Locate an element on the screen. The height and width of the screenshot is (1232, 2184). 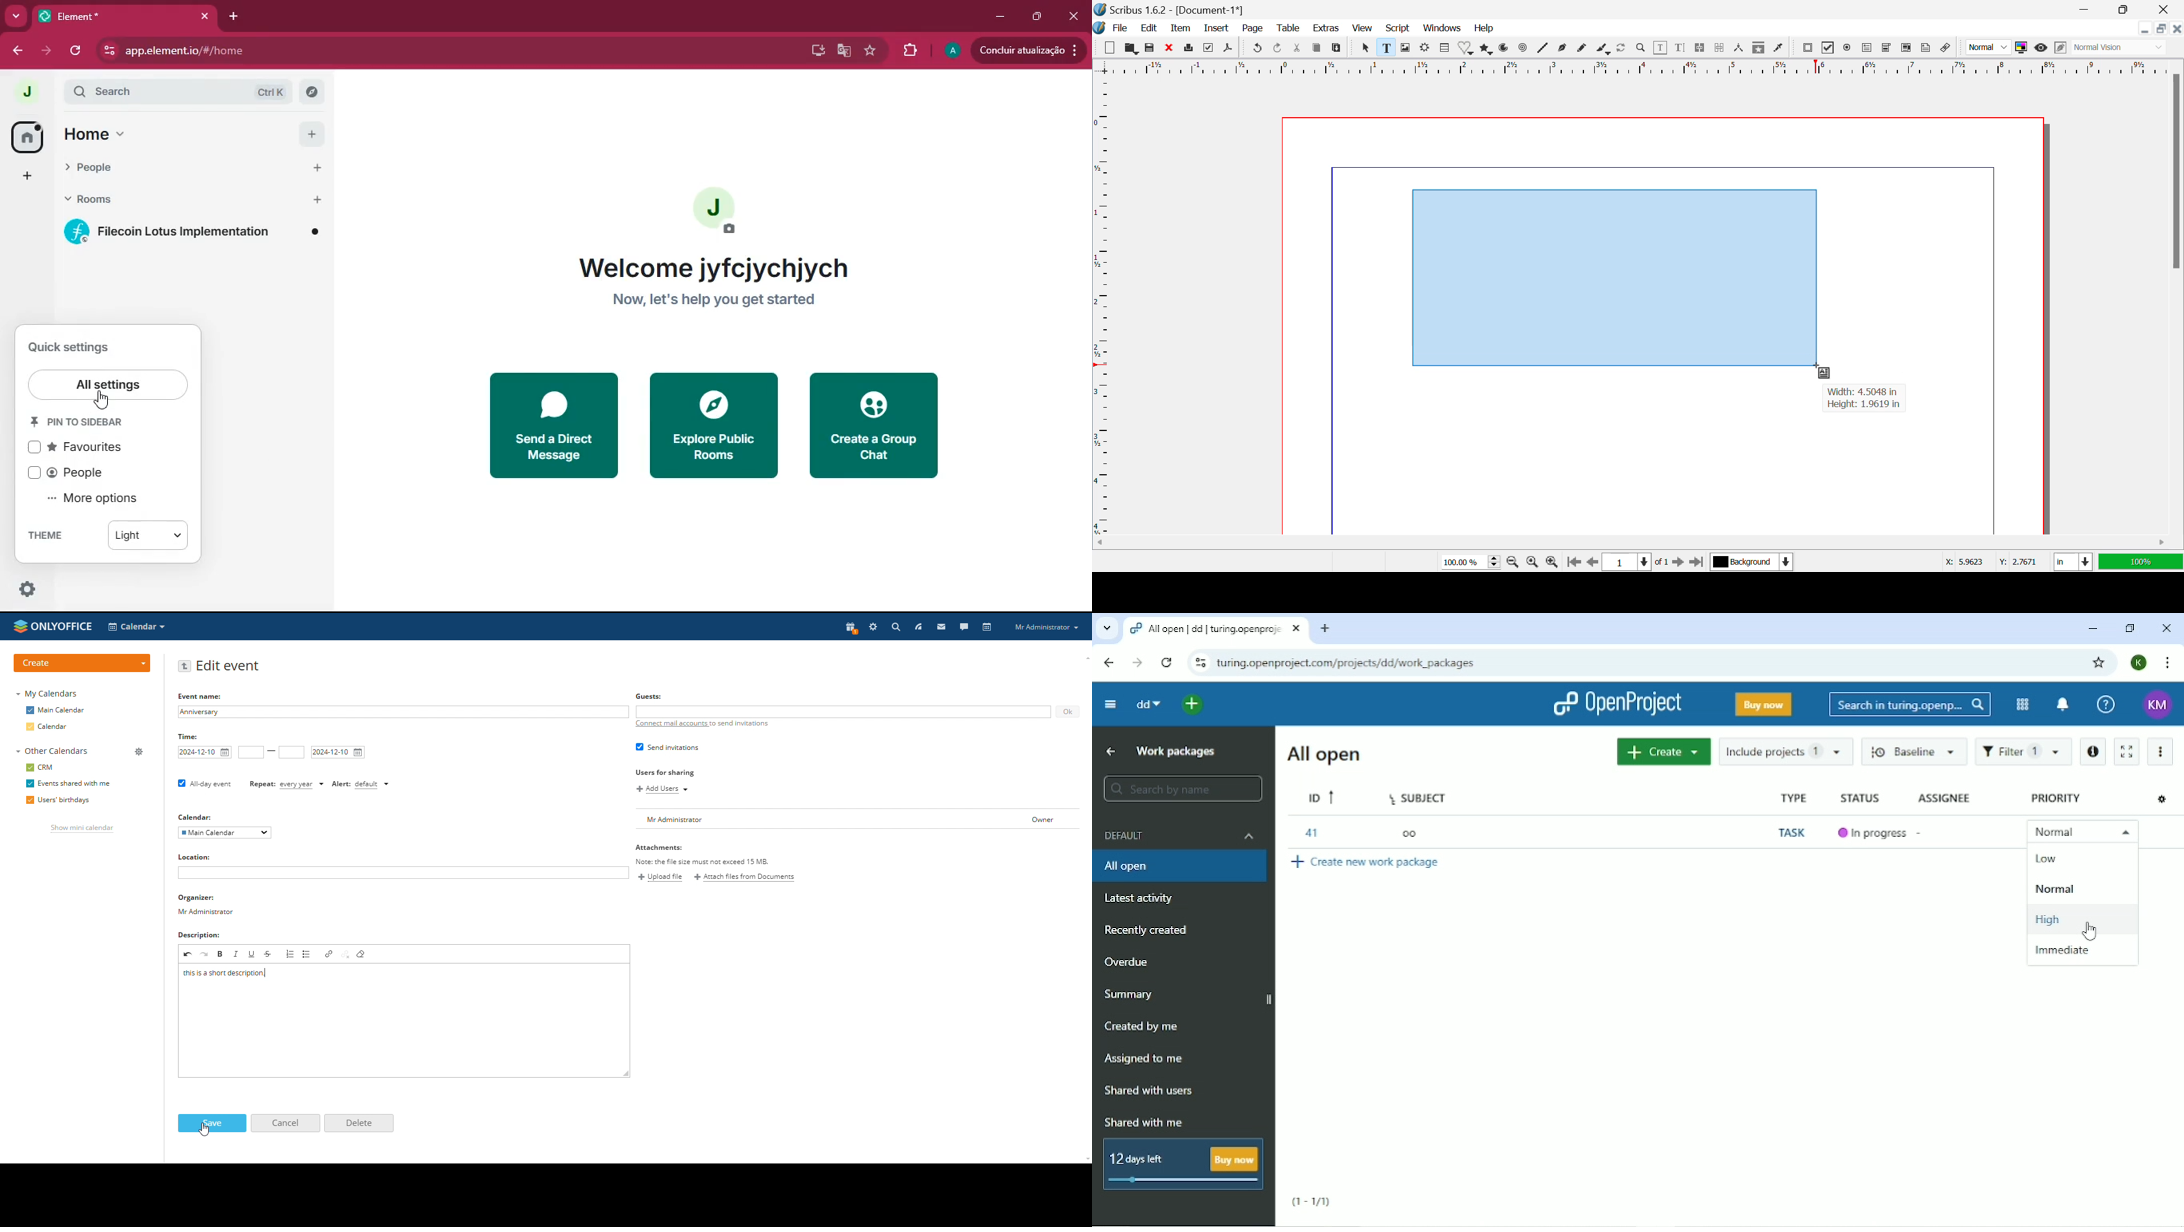
Close is located at coordinates (2164, 9).